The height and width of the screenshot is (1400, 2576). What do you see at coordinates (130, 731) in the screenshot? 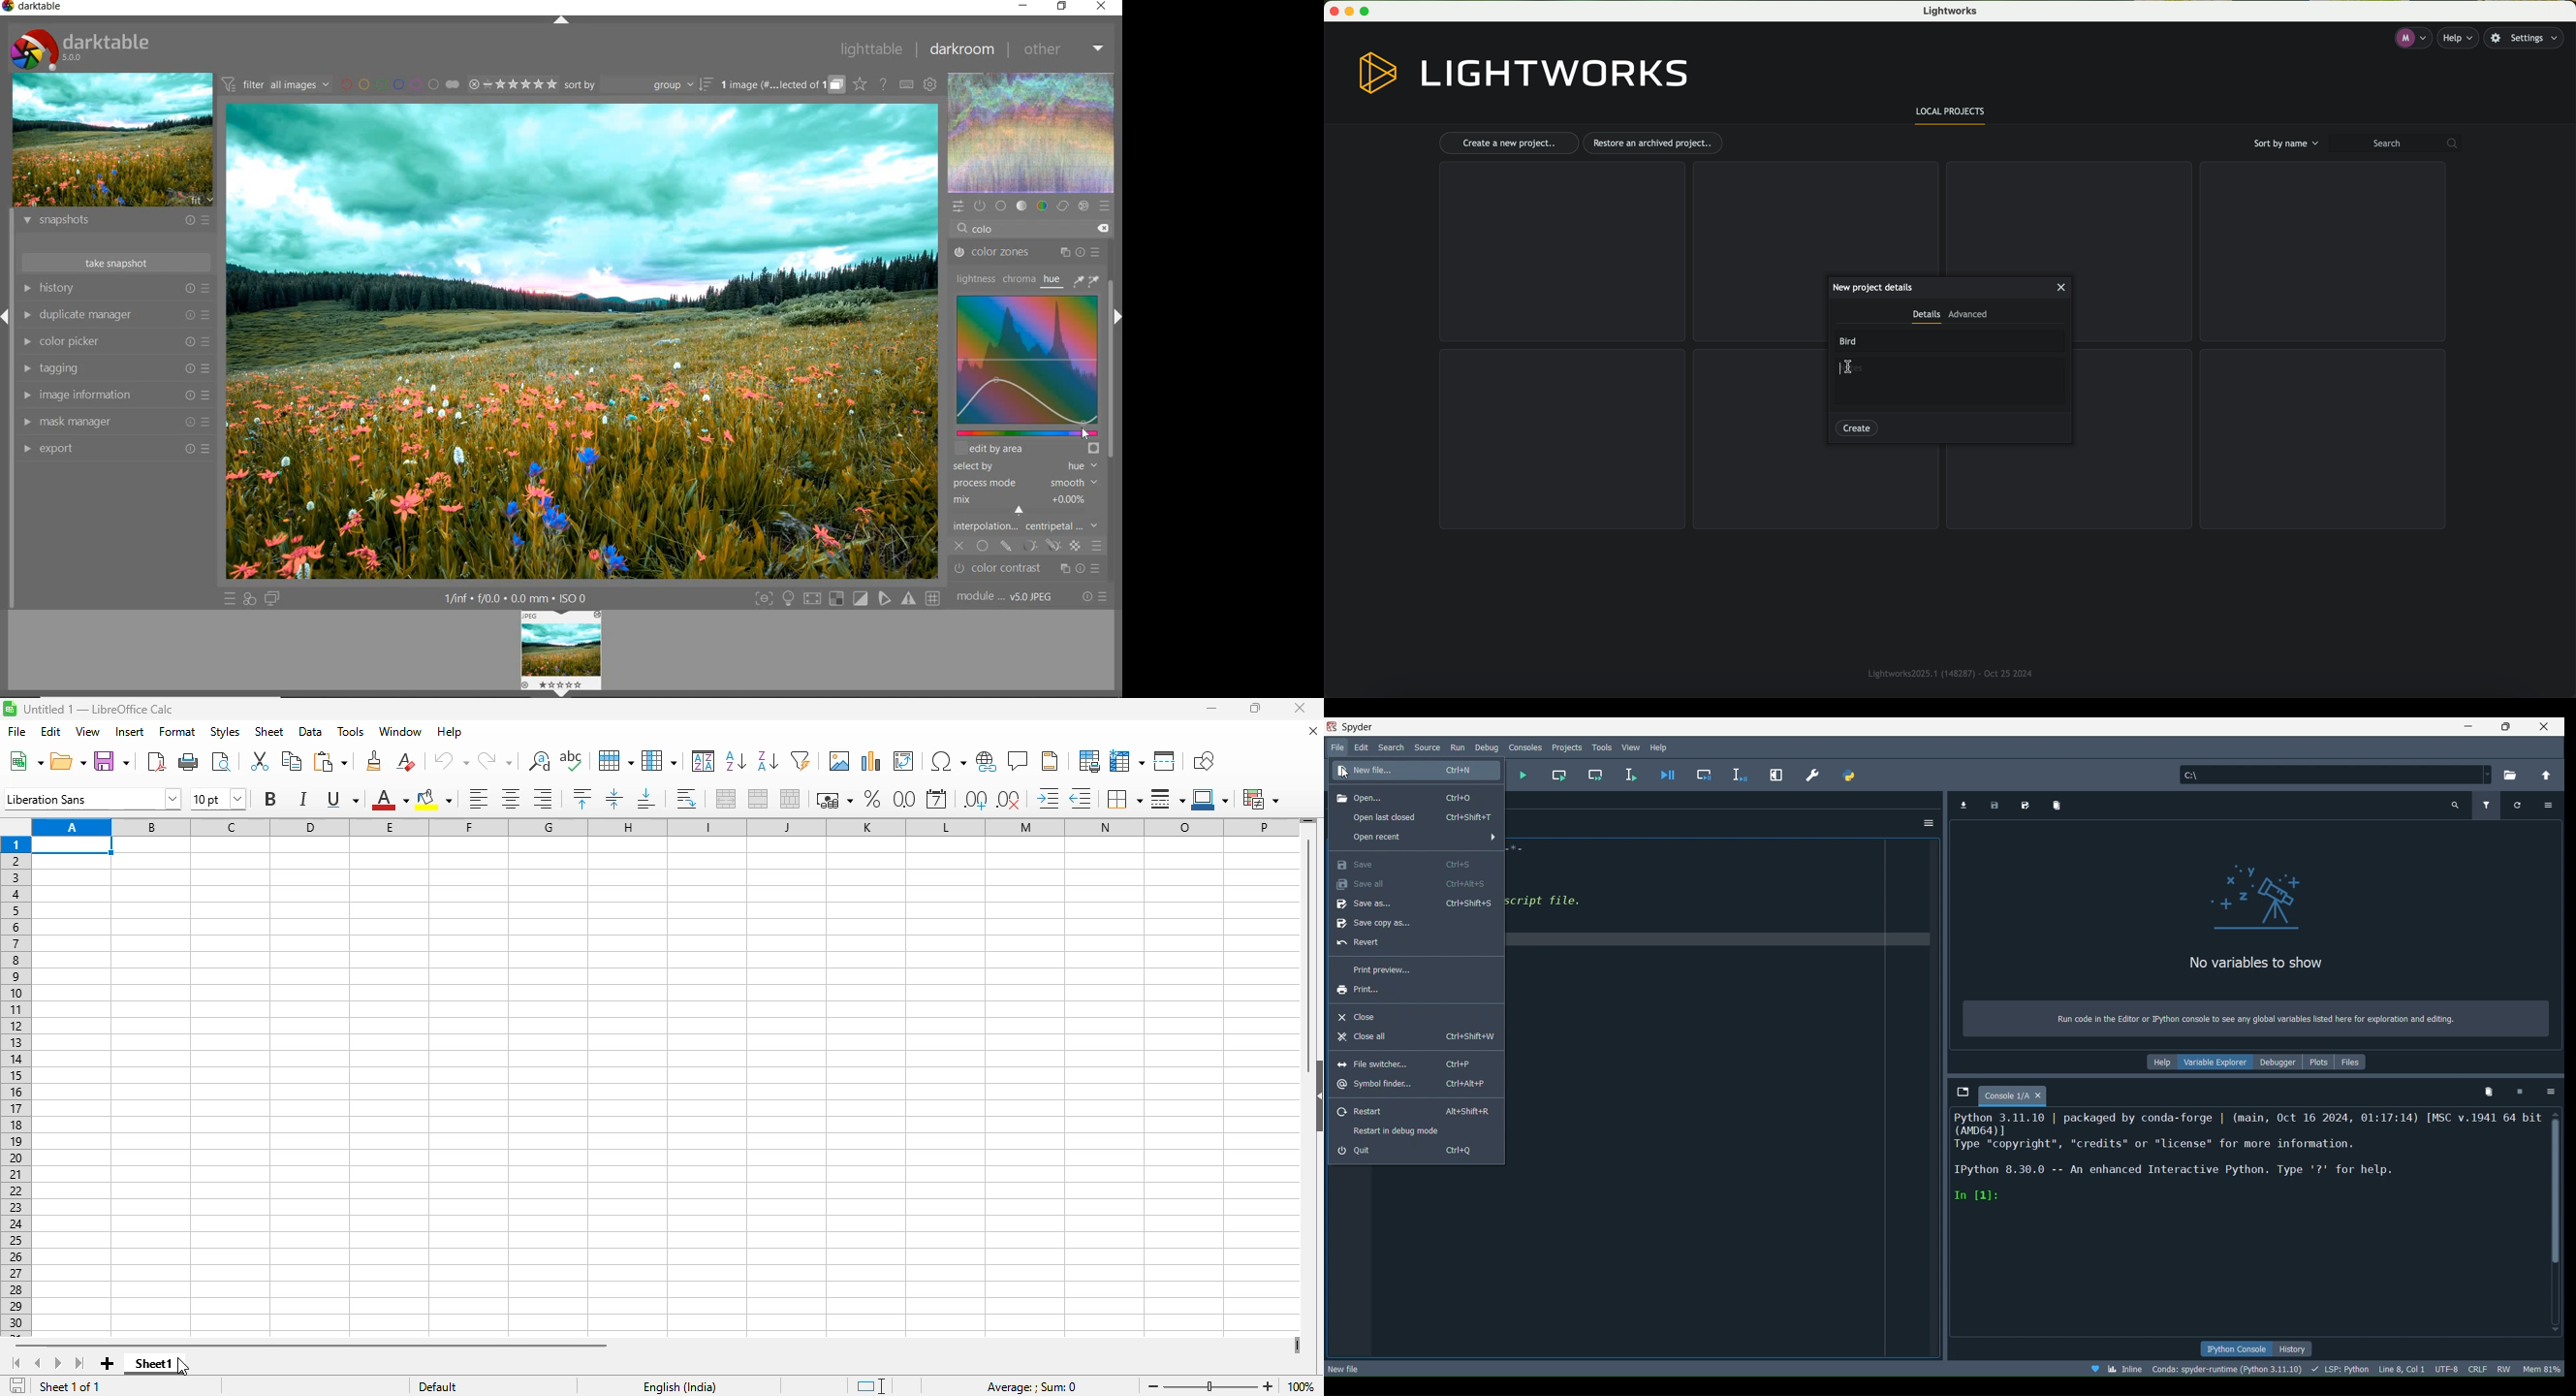
I see `insert` at bounding box center [130, 731].